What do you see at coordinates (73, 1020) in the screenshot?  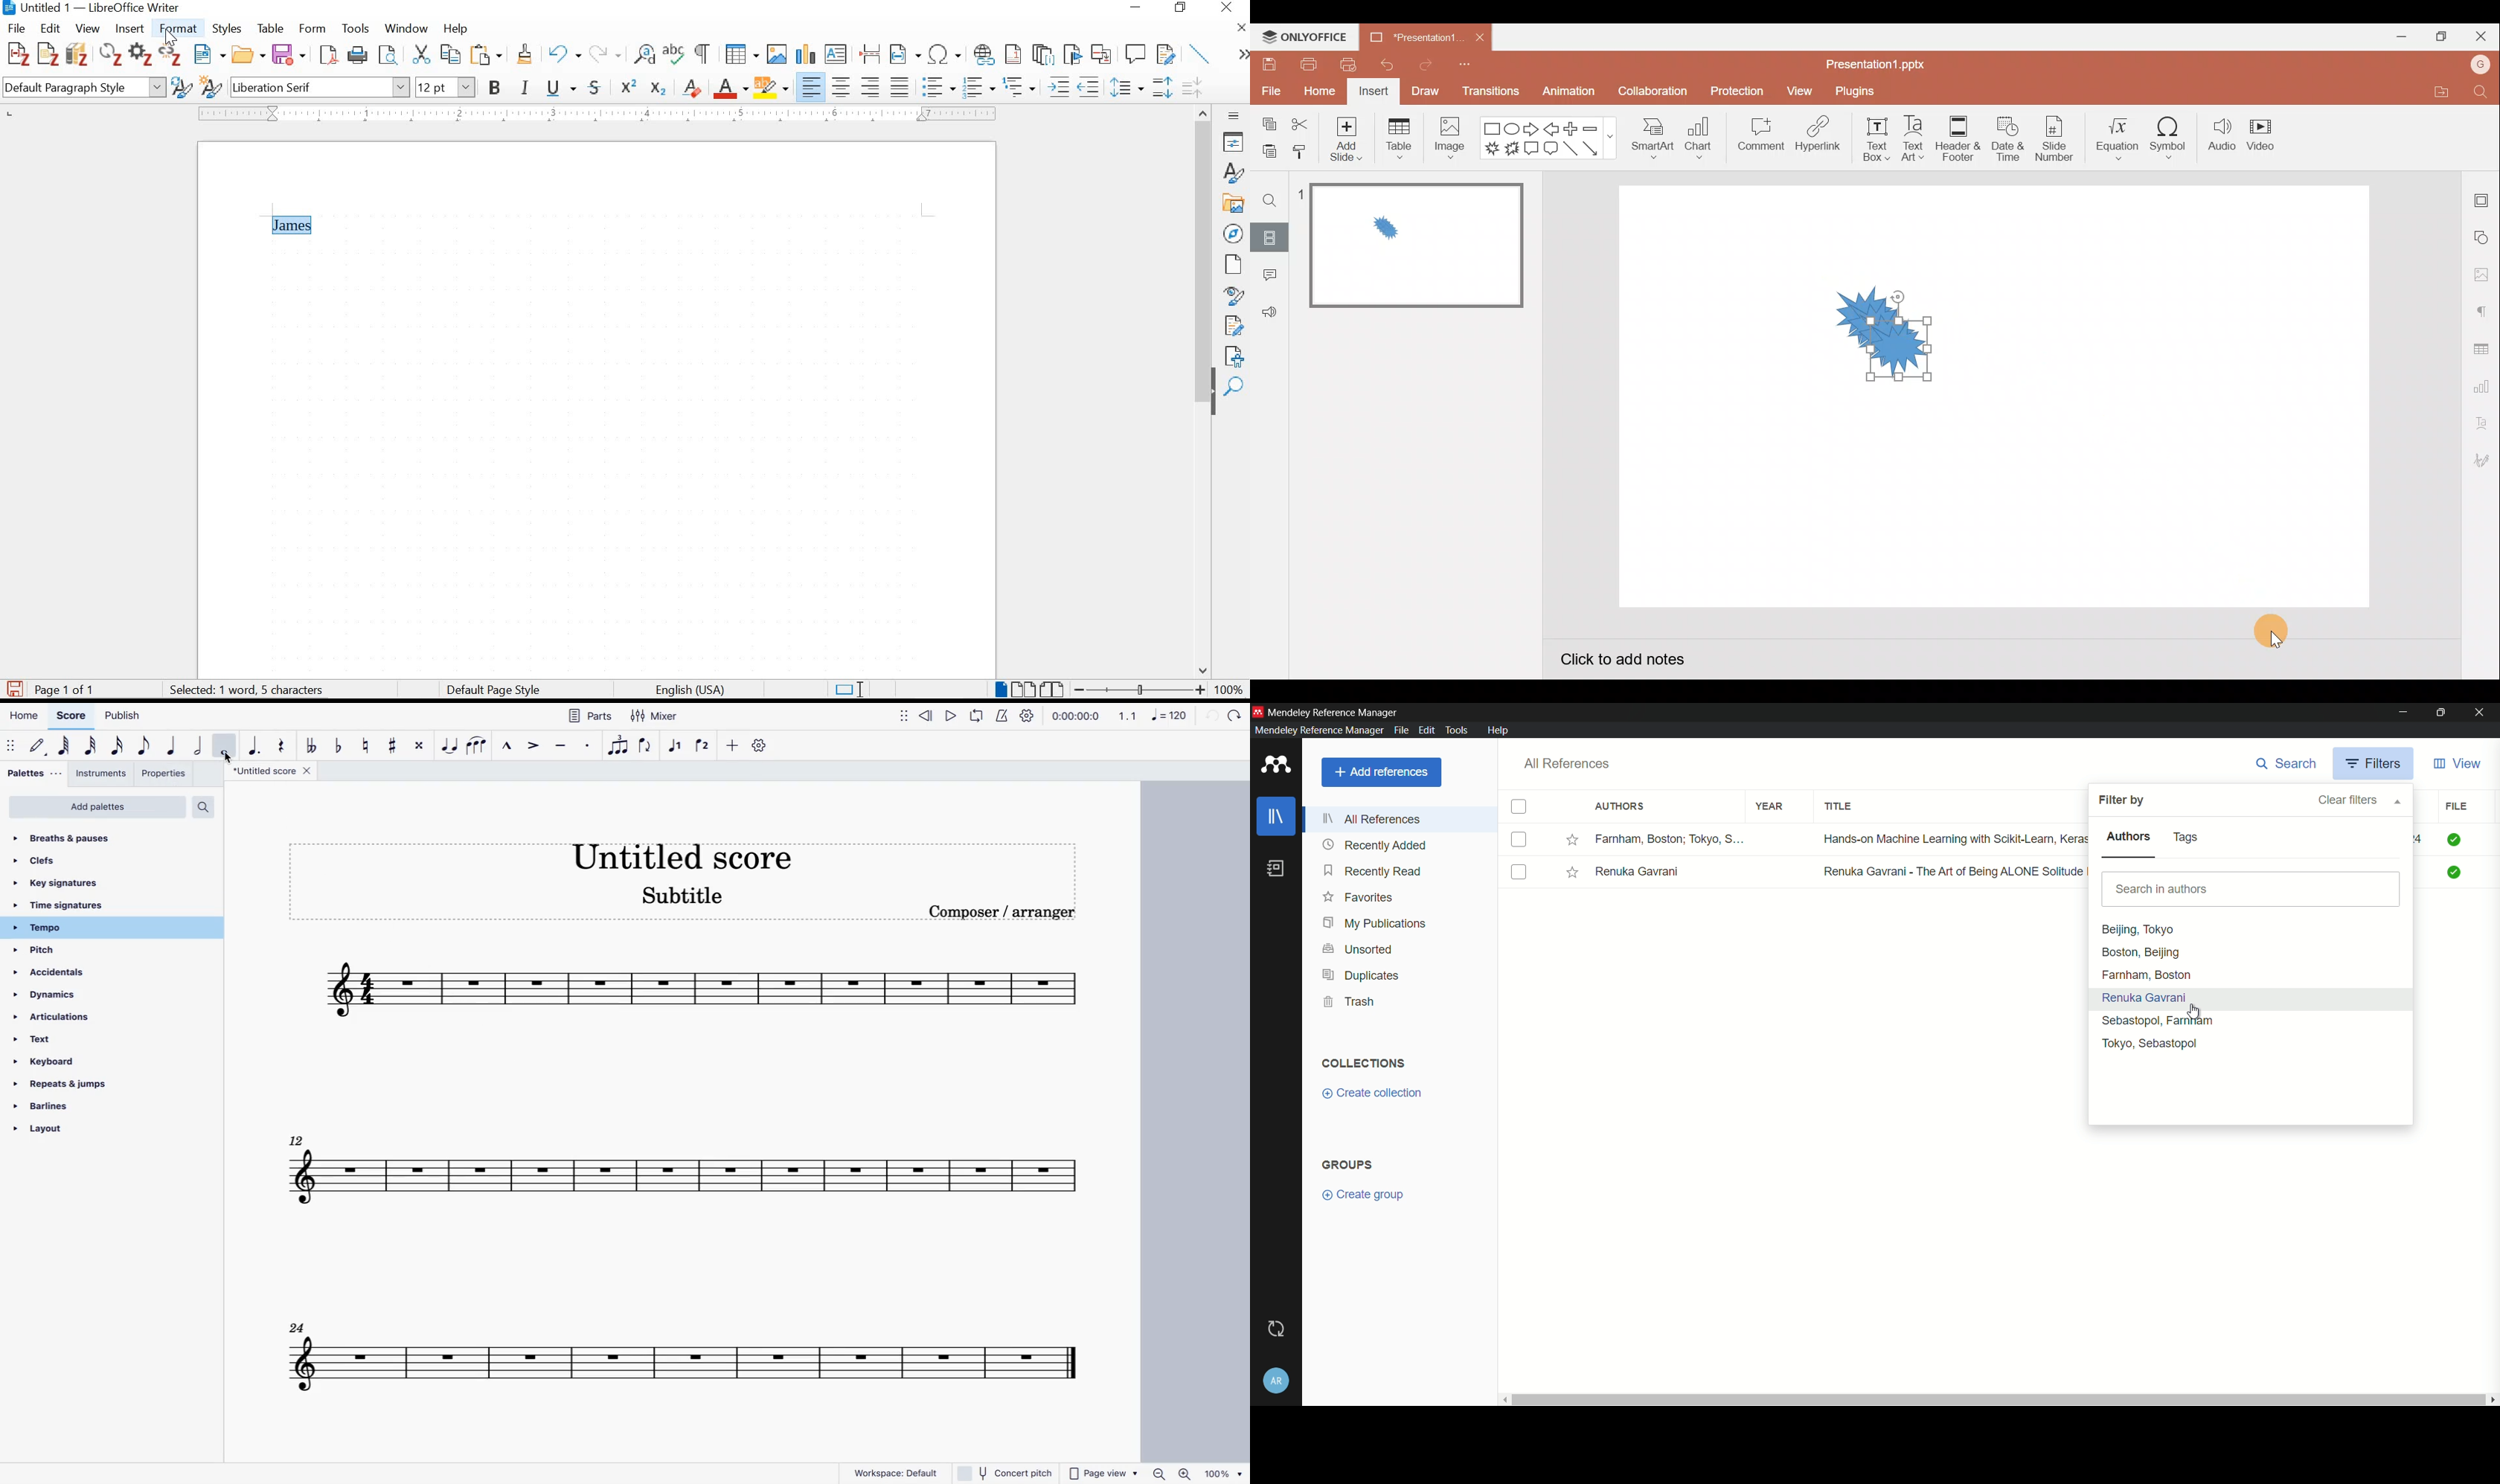 I see `articulations` at bounding box center [73, 1020].